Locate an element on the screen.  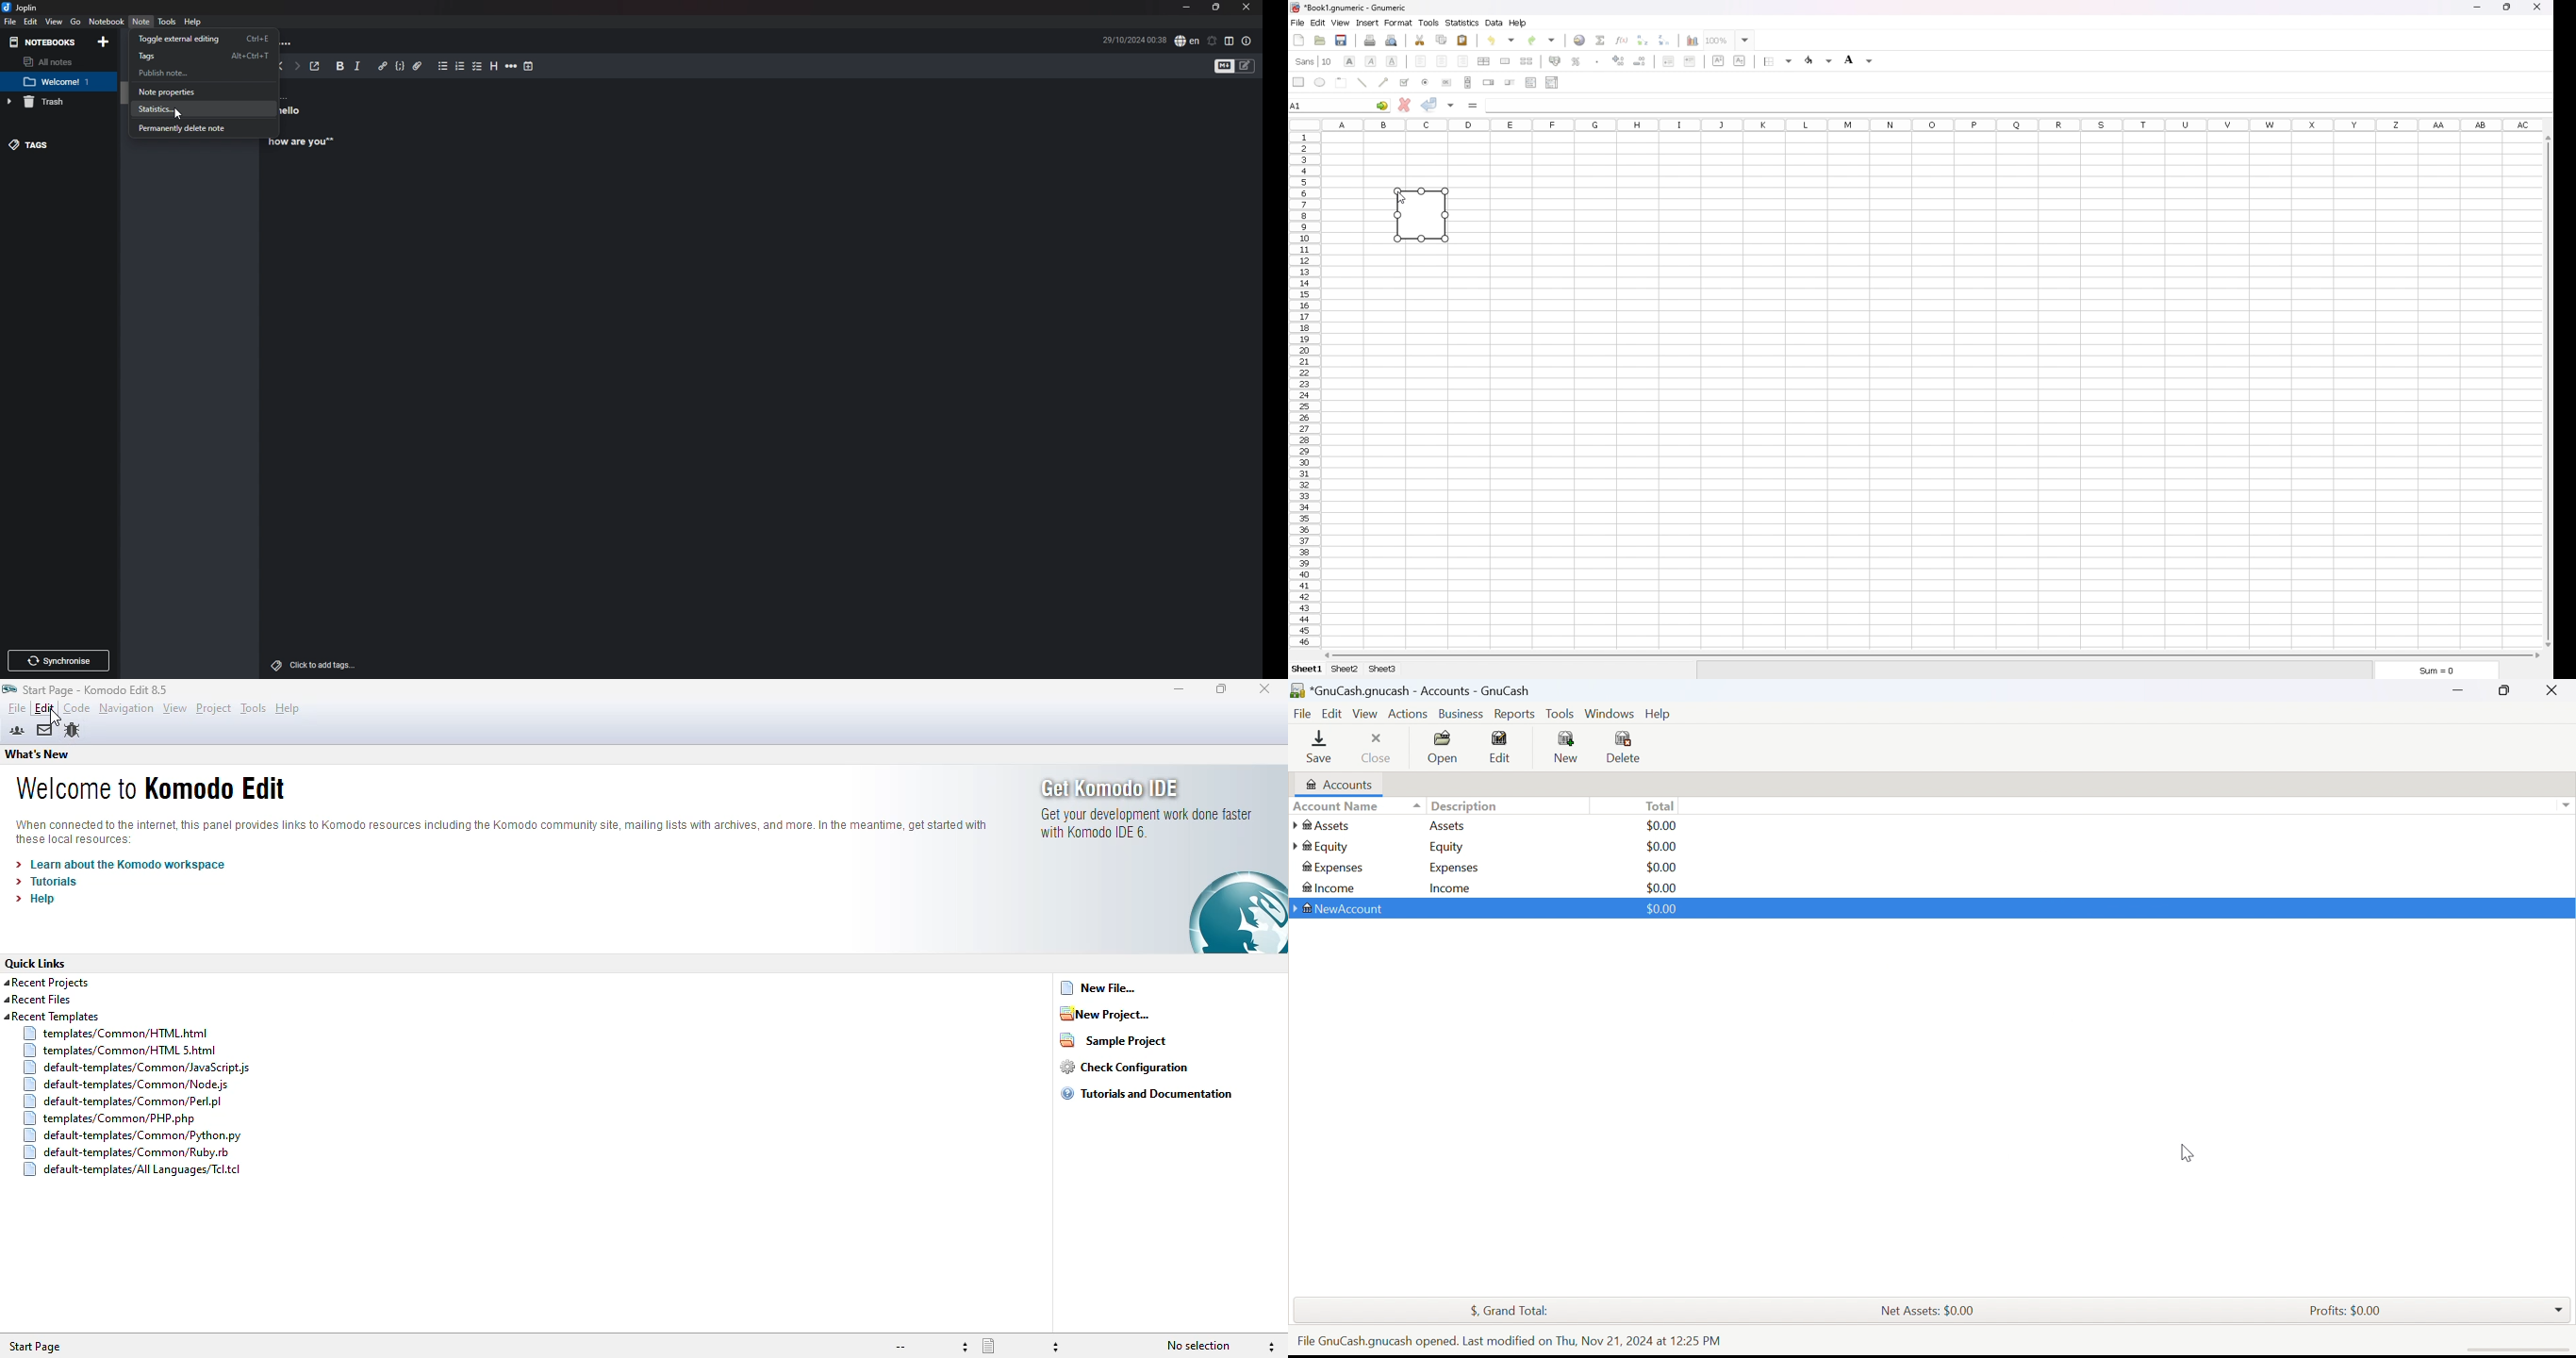
what's new is located at coordinates (38, 754).